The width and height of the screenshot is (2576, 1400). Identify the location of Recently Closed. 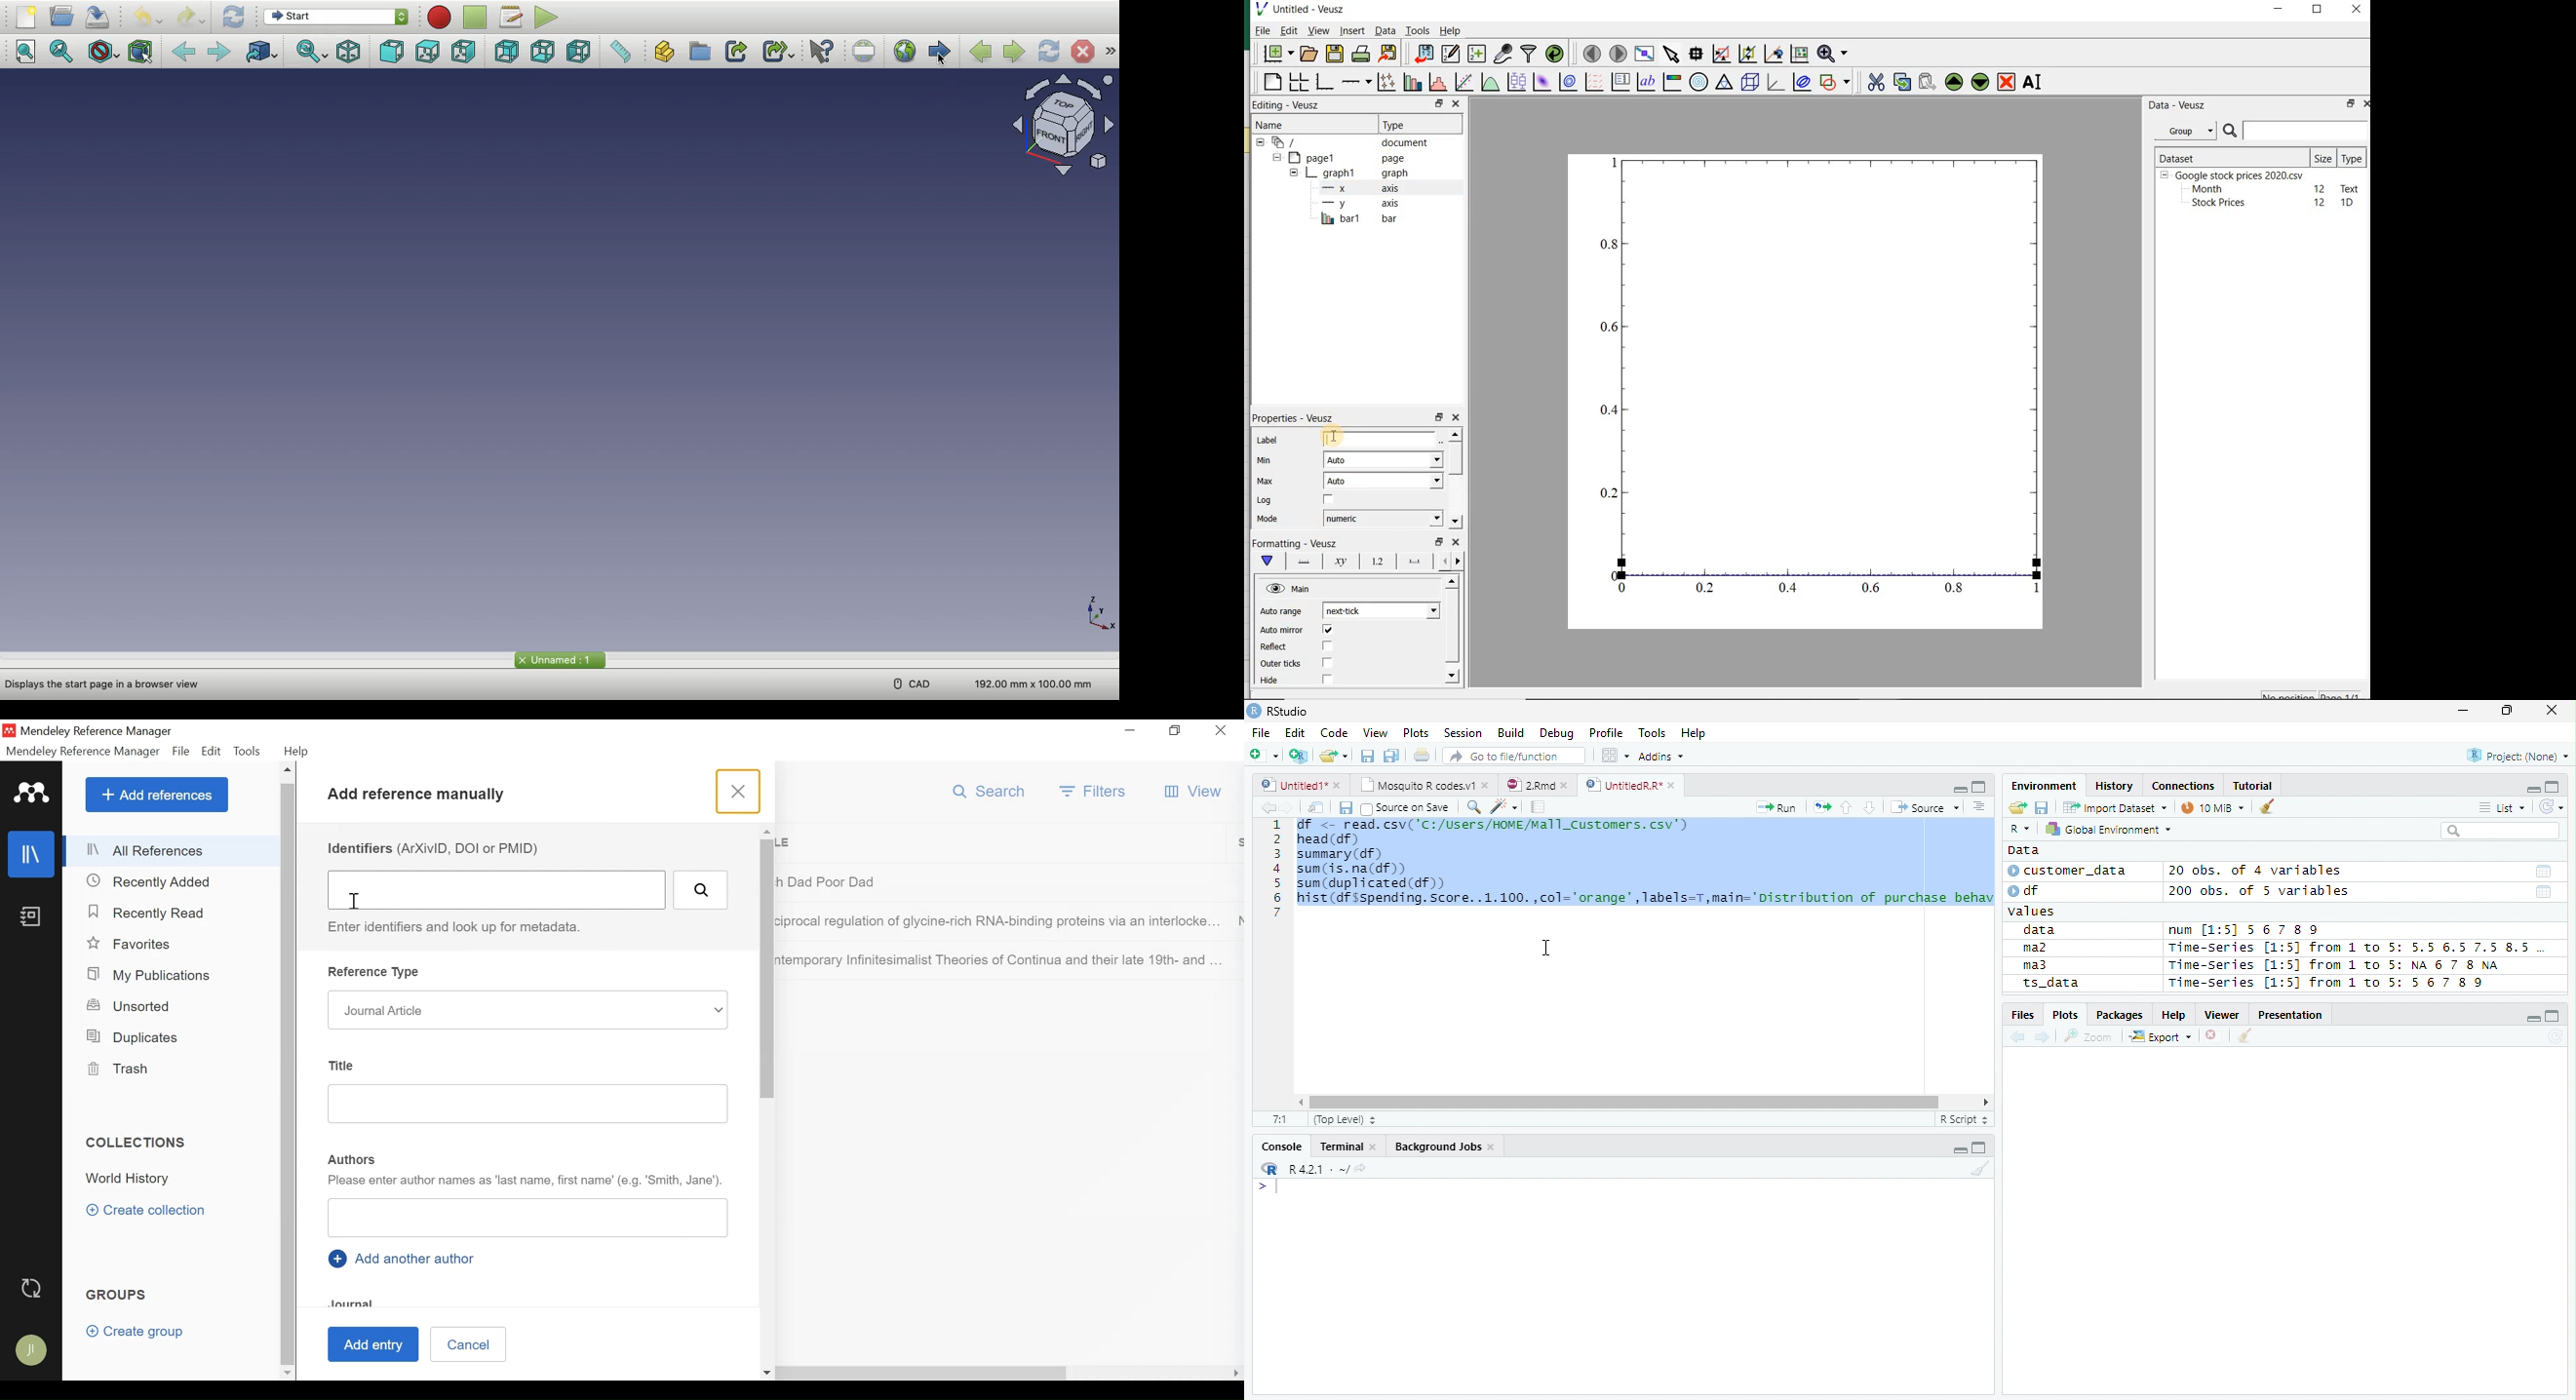
(150, 915).